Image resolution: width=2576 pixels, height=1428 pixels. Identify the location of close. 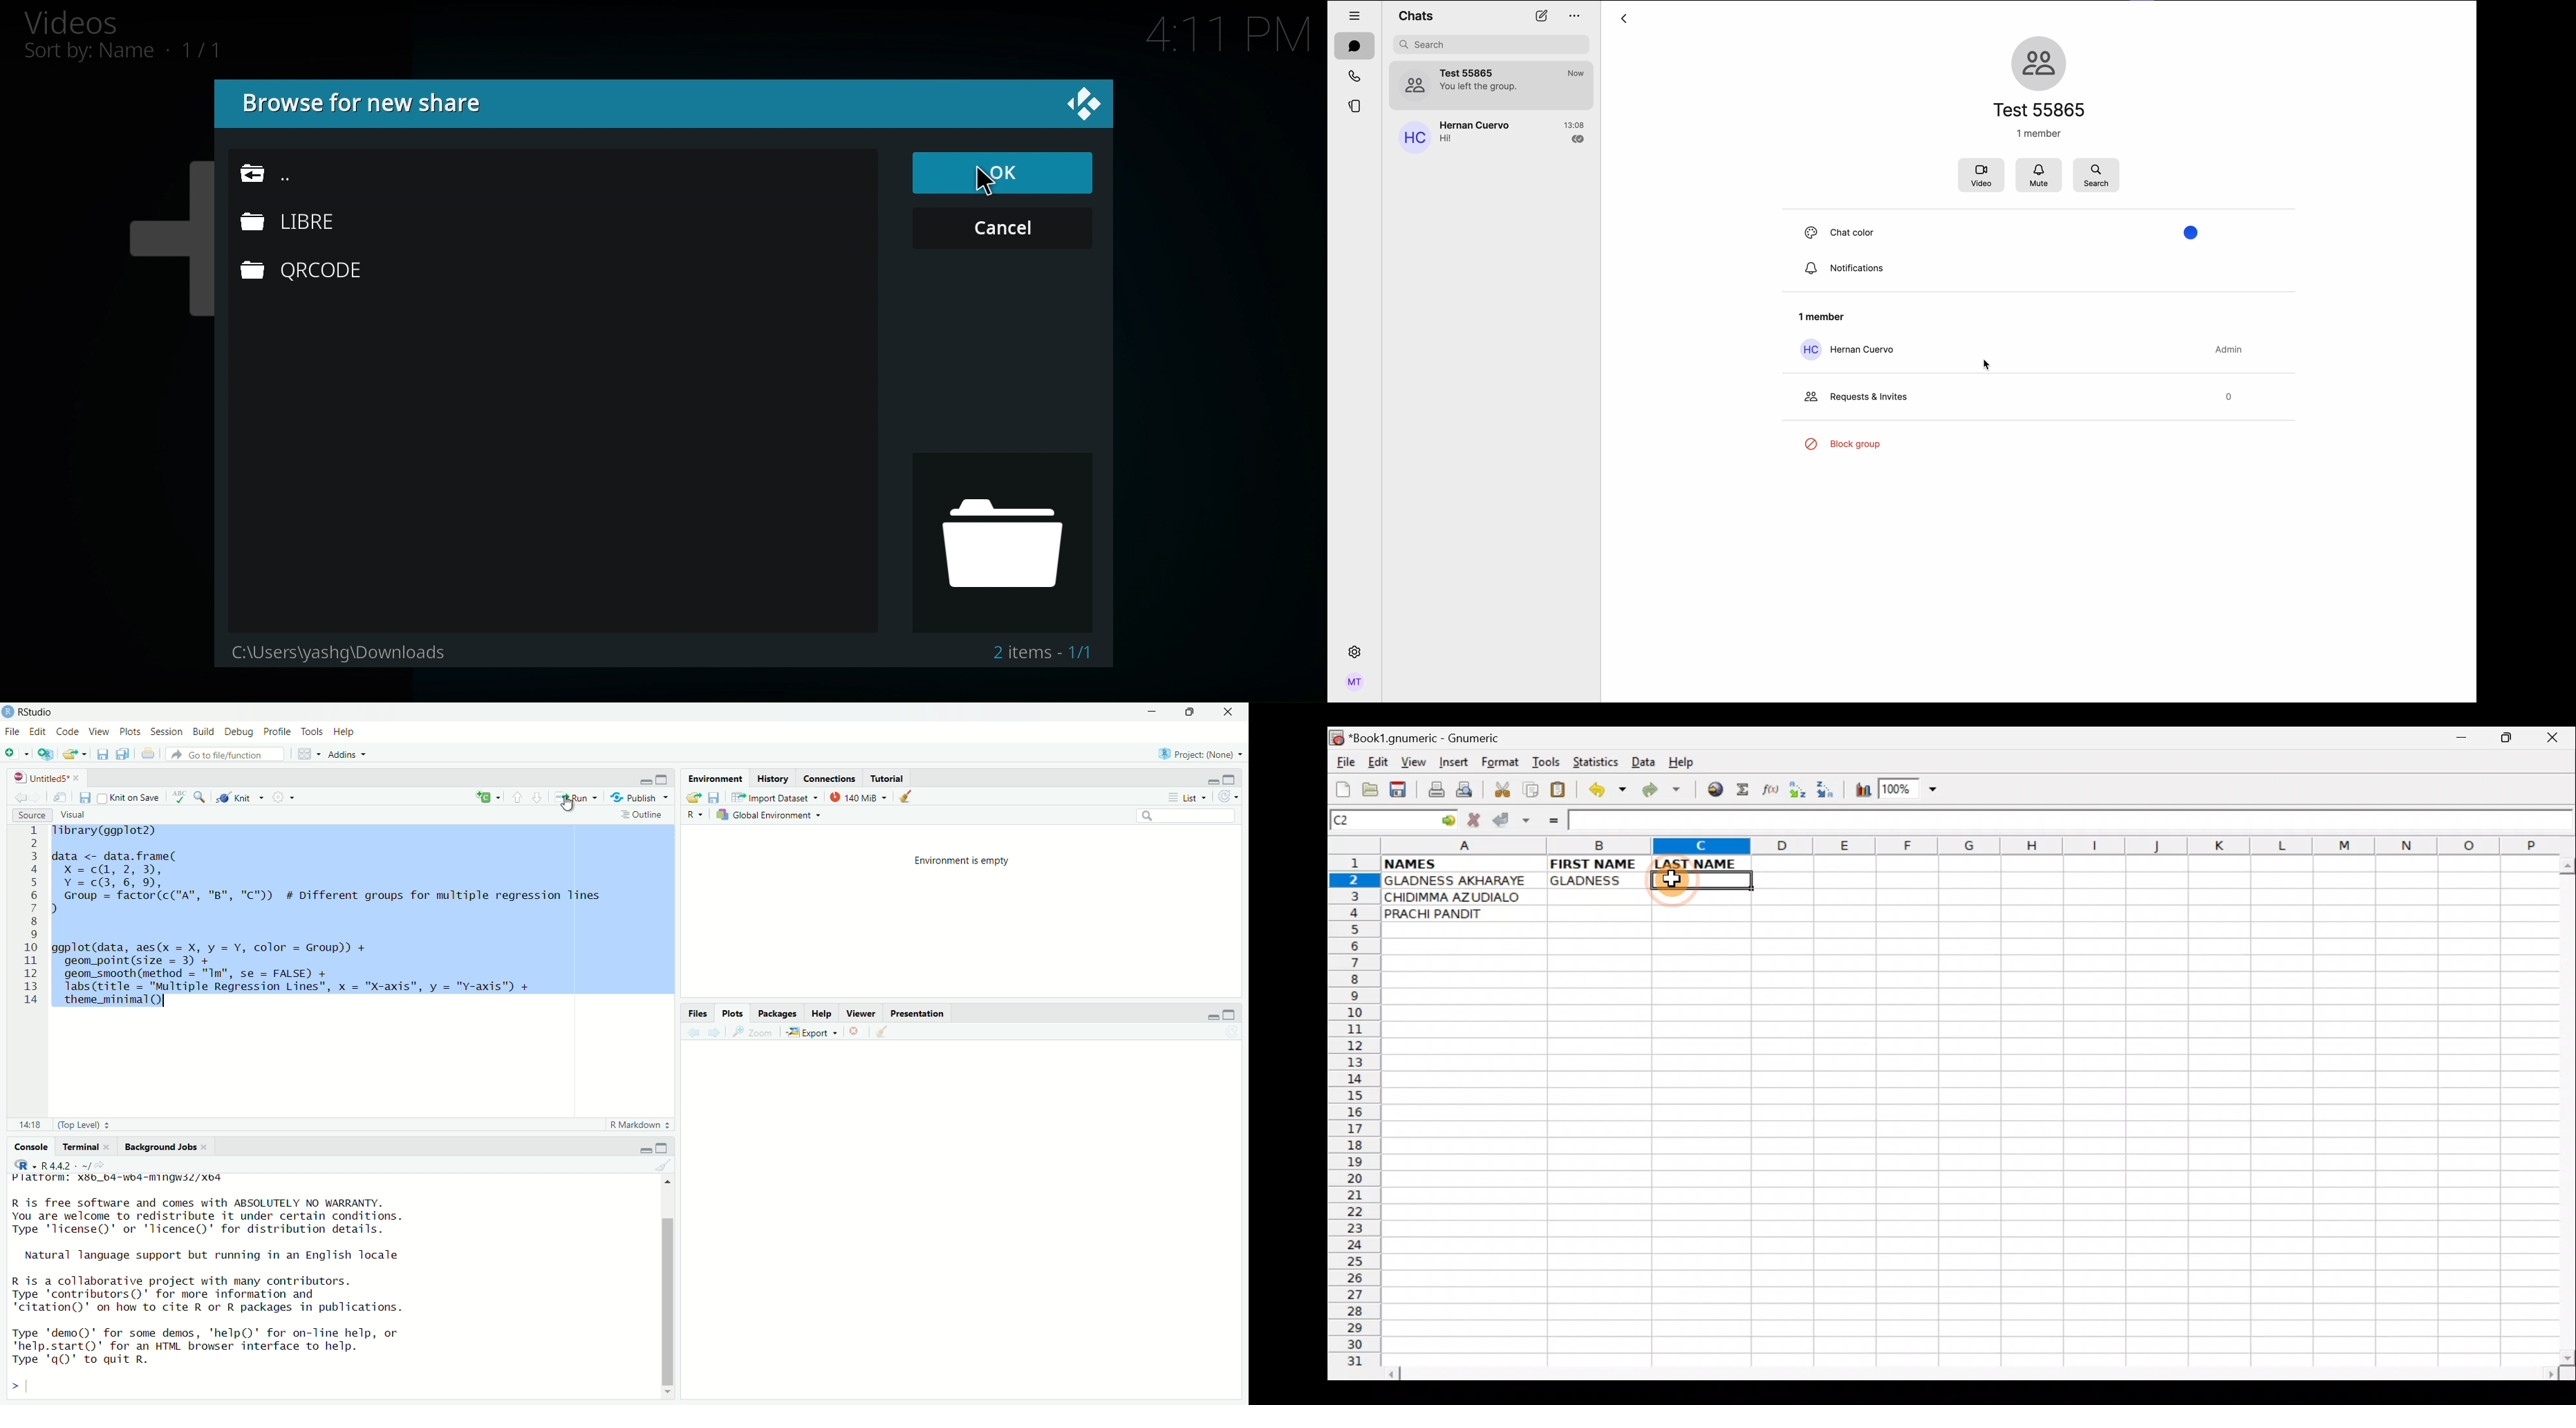
(1084, 103).